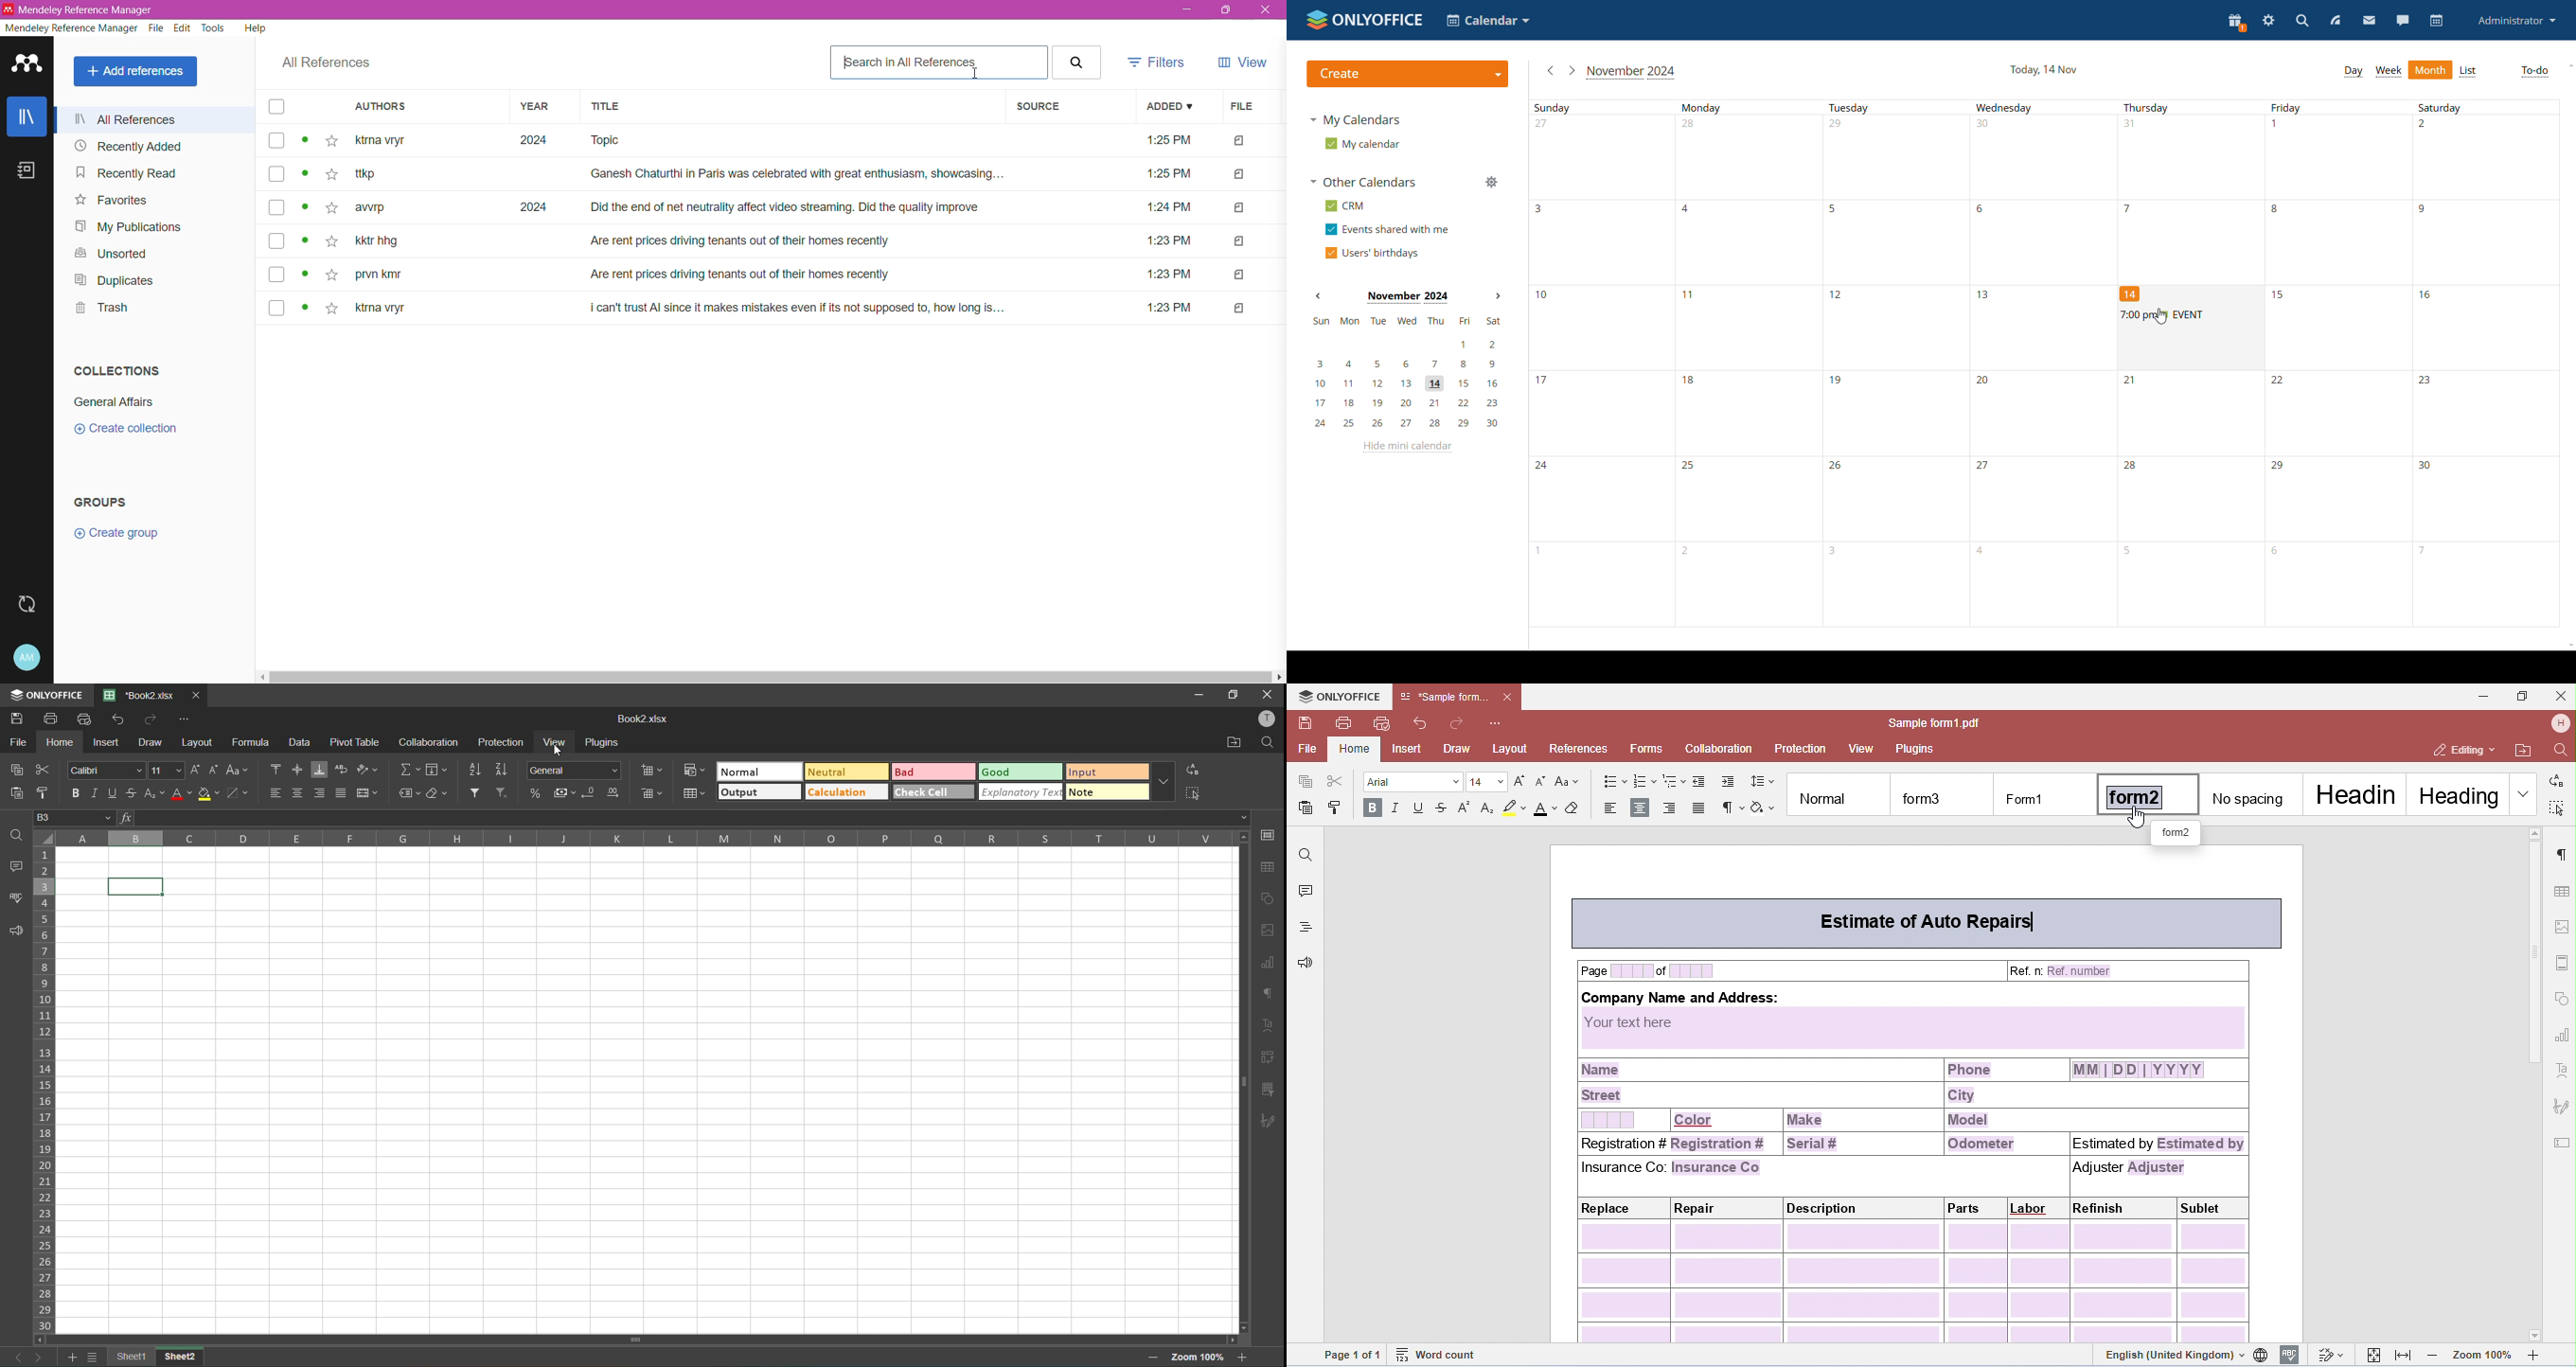 The image size is (2576, 1372). What do you see at coordinates (637, 1340) in the screenshot?
I see `scrollbar` at bounding box center [637, 1340].